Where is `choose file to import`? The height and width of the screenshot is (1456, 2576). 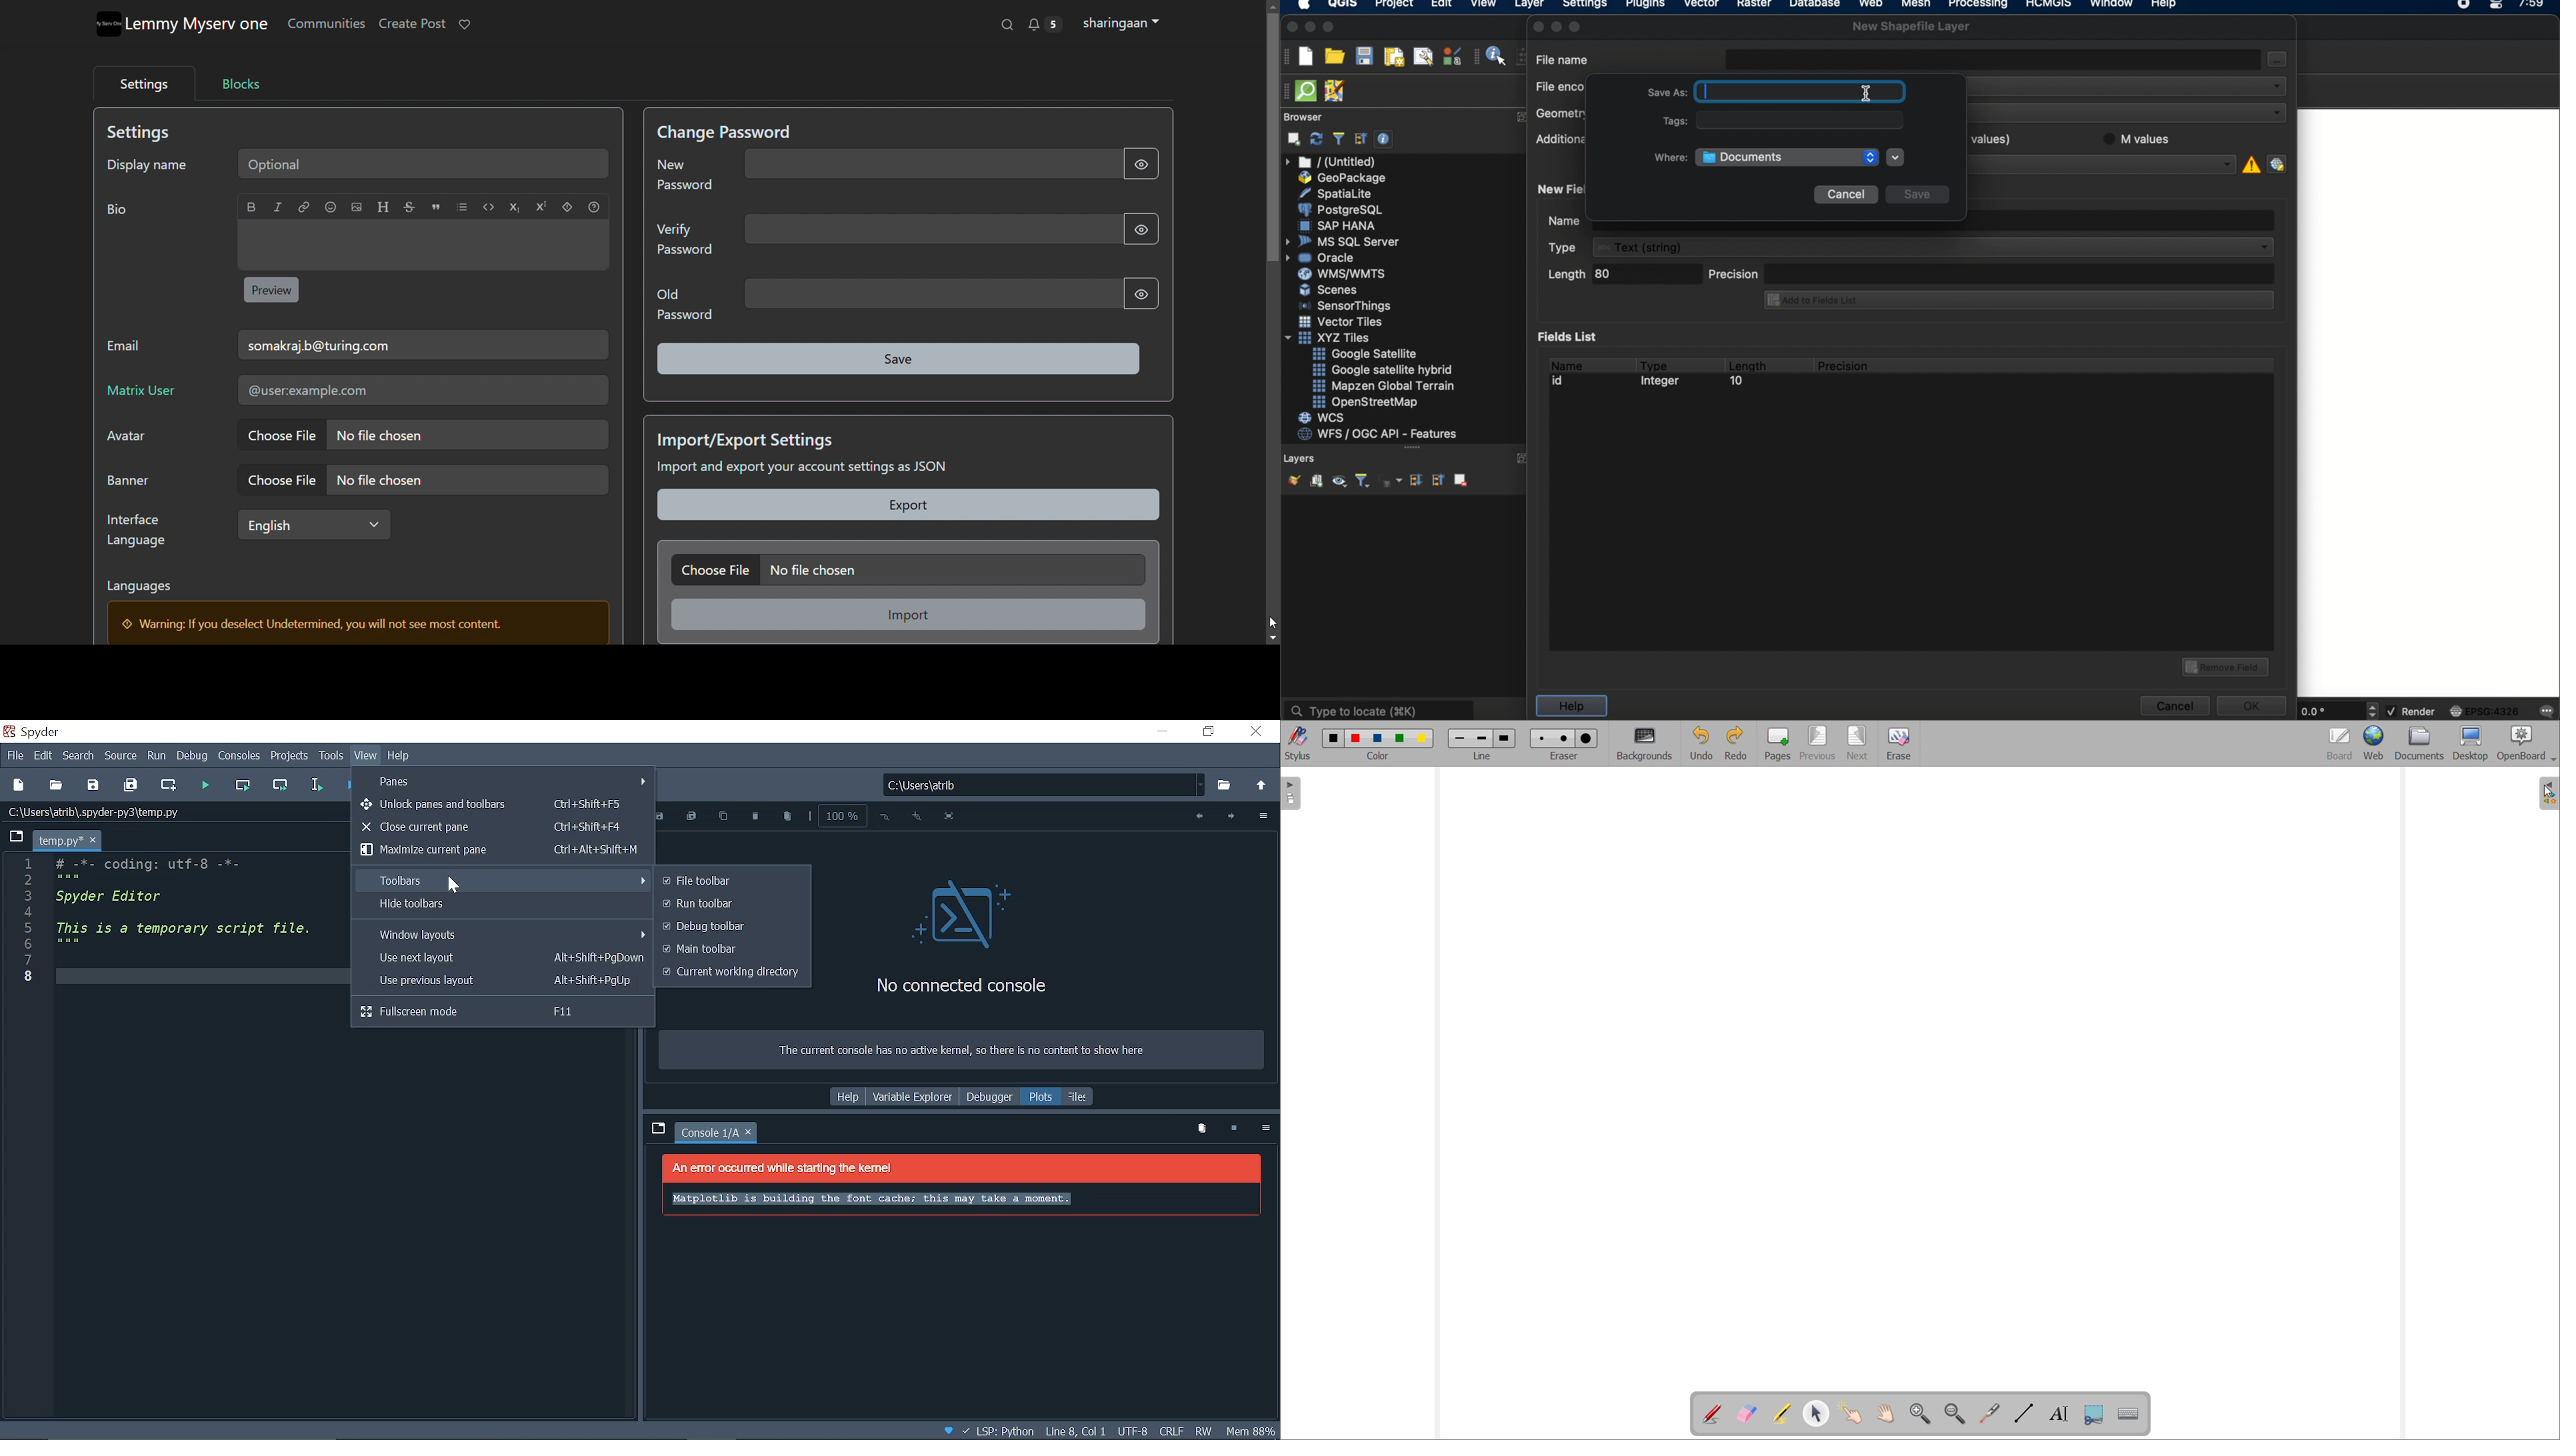 choose file to import is located at coordinates (908, 570).